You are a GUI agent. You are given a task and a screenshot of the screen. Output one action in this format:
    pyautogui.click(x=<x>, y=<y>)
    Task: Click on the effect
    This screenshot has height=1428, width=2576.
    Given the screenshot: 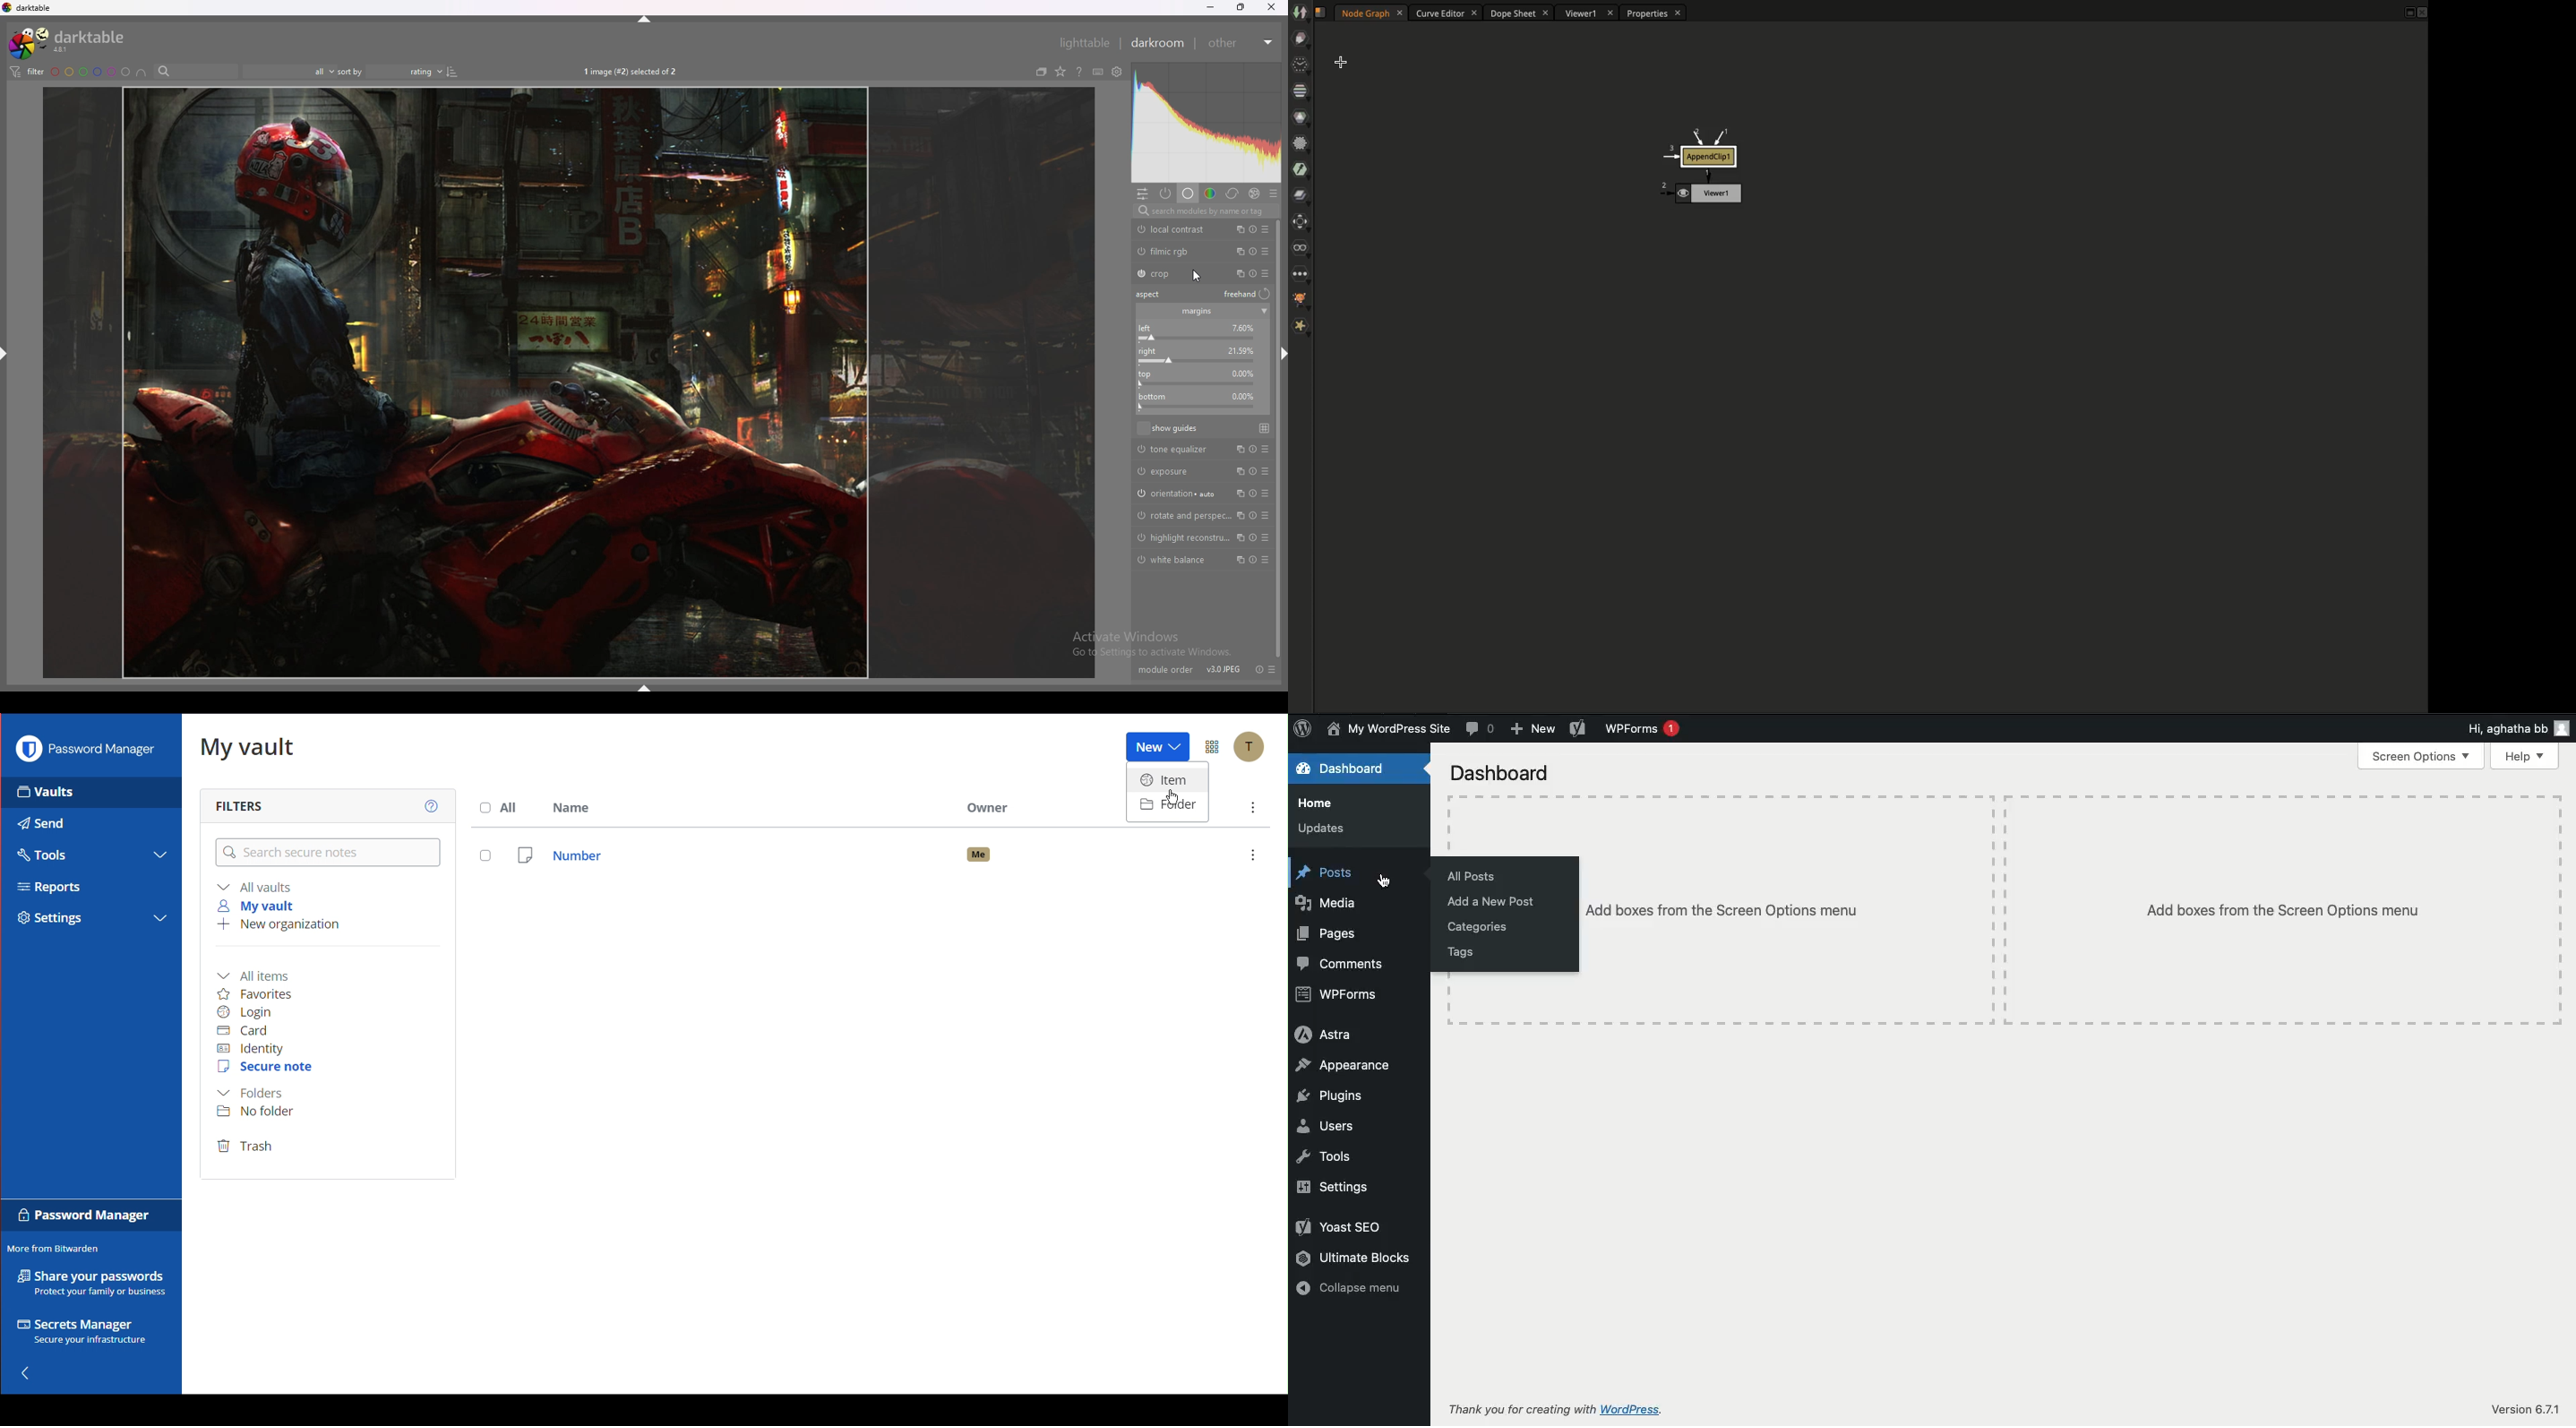 What is the action you would take?
    pyautogui.click(x=1255, y=193)
    